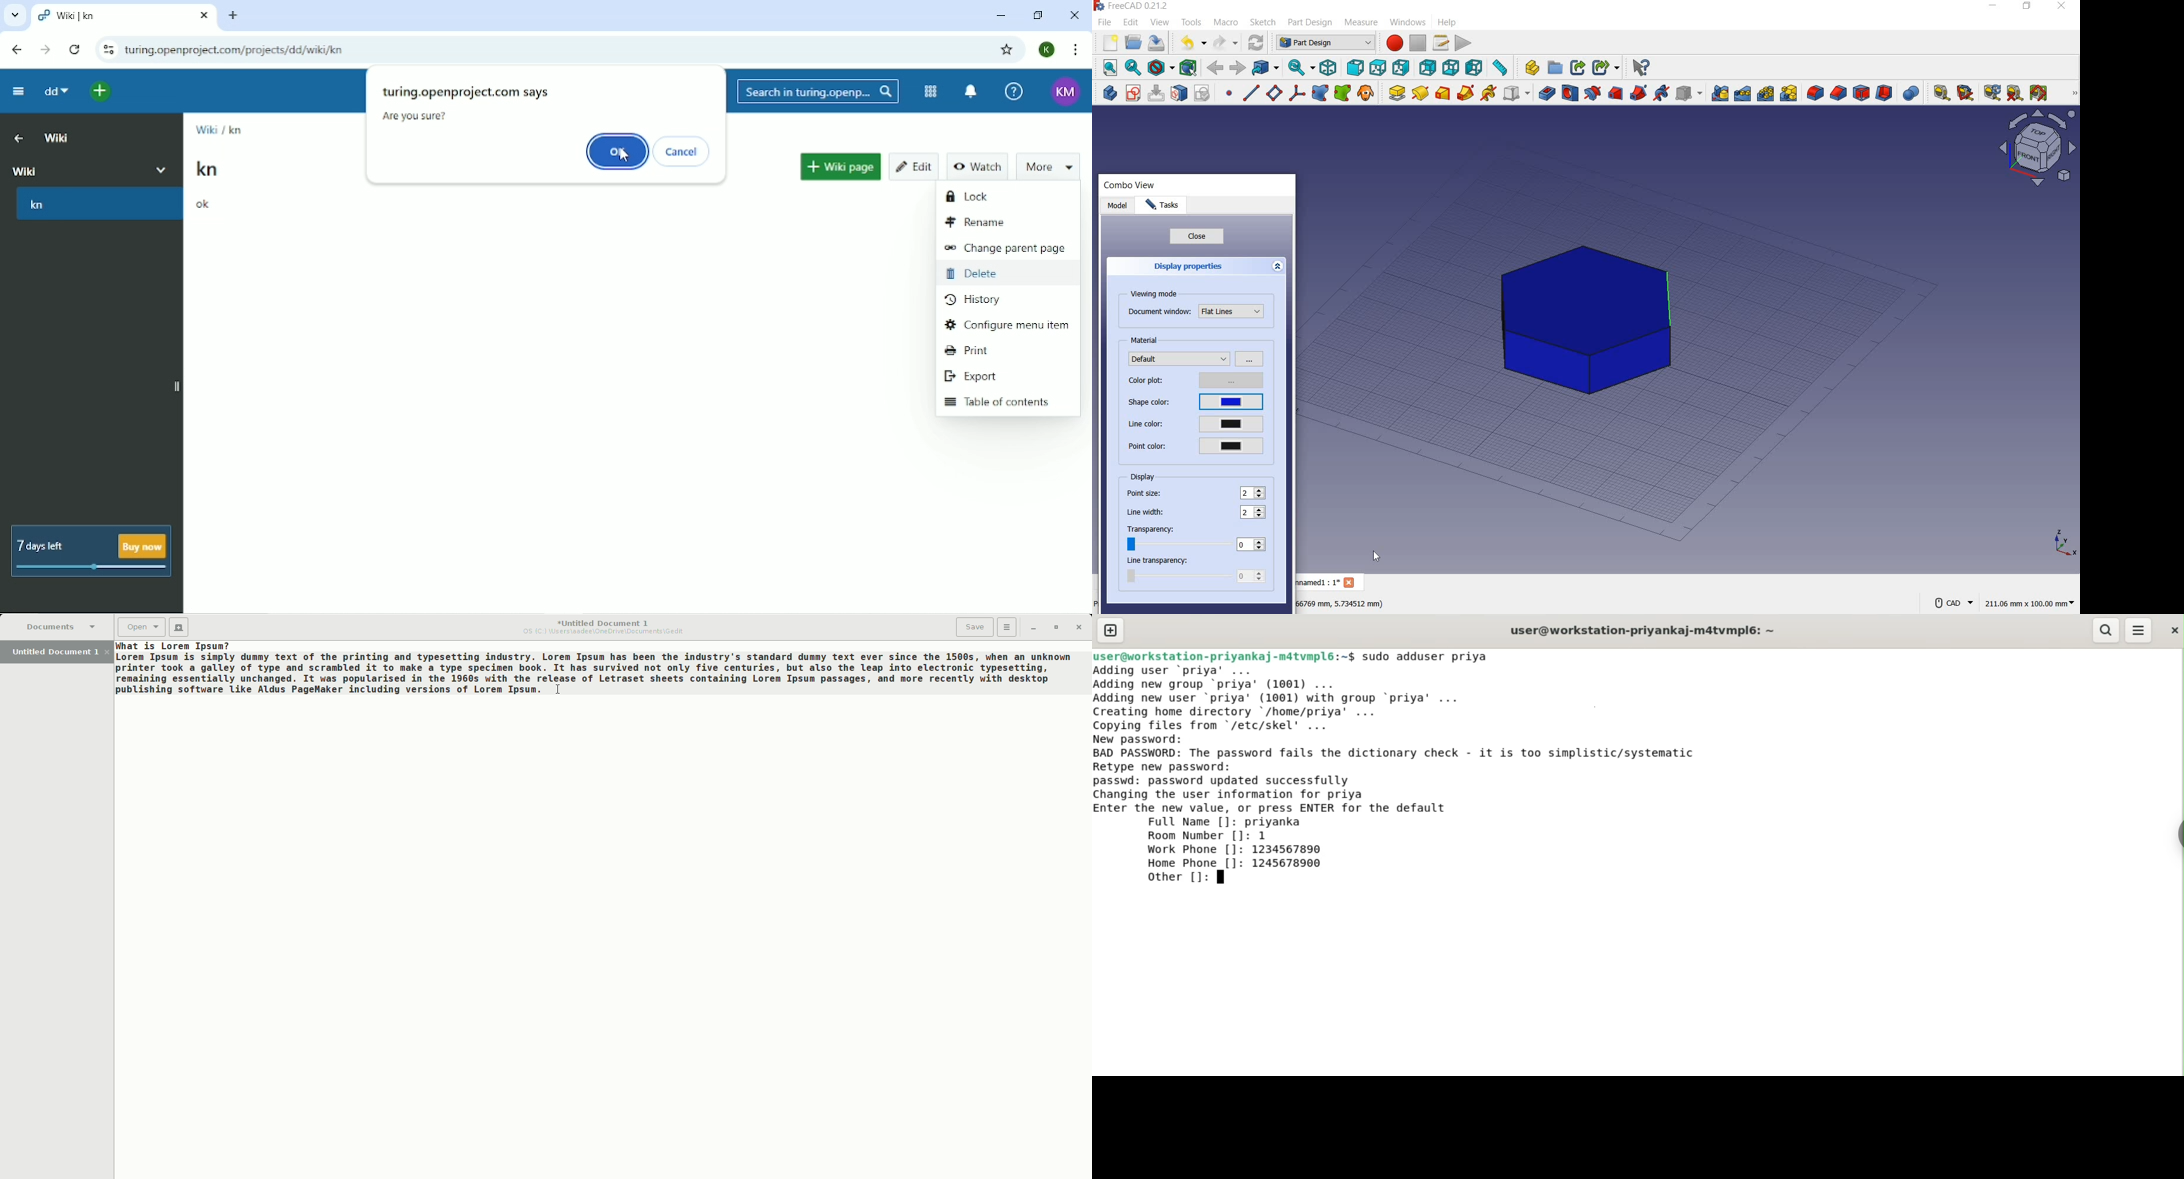  What do you see at coordinates (1133, 68) in the screenshot?
I see `fit selection` at bounding box center [1133, 68].